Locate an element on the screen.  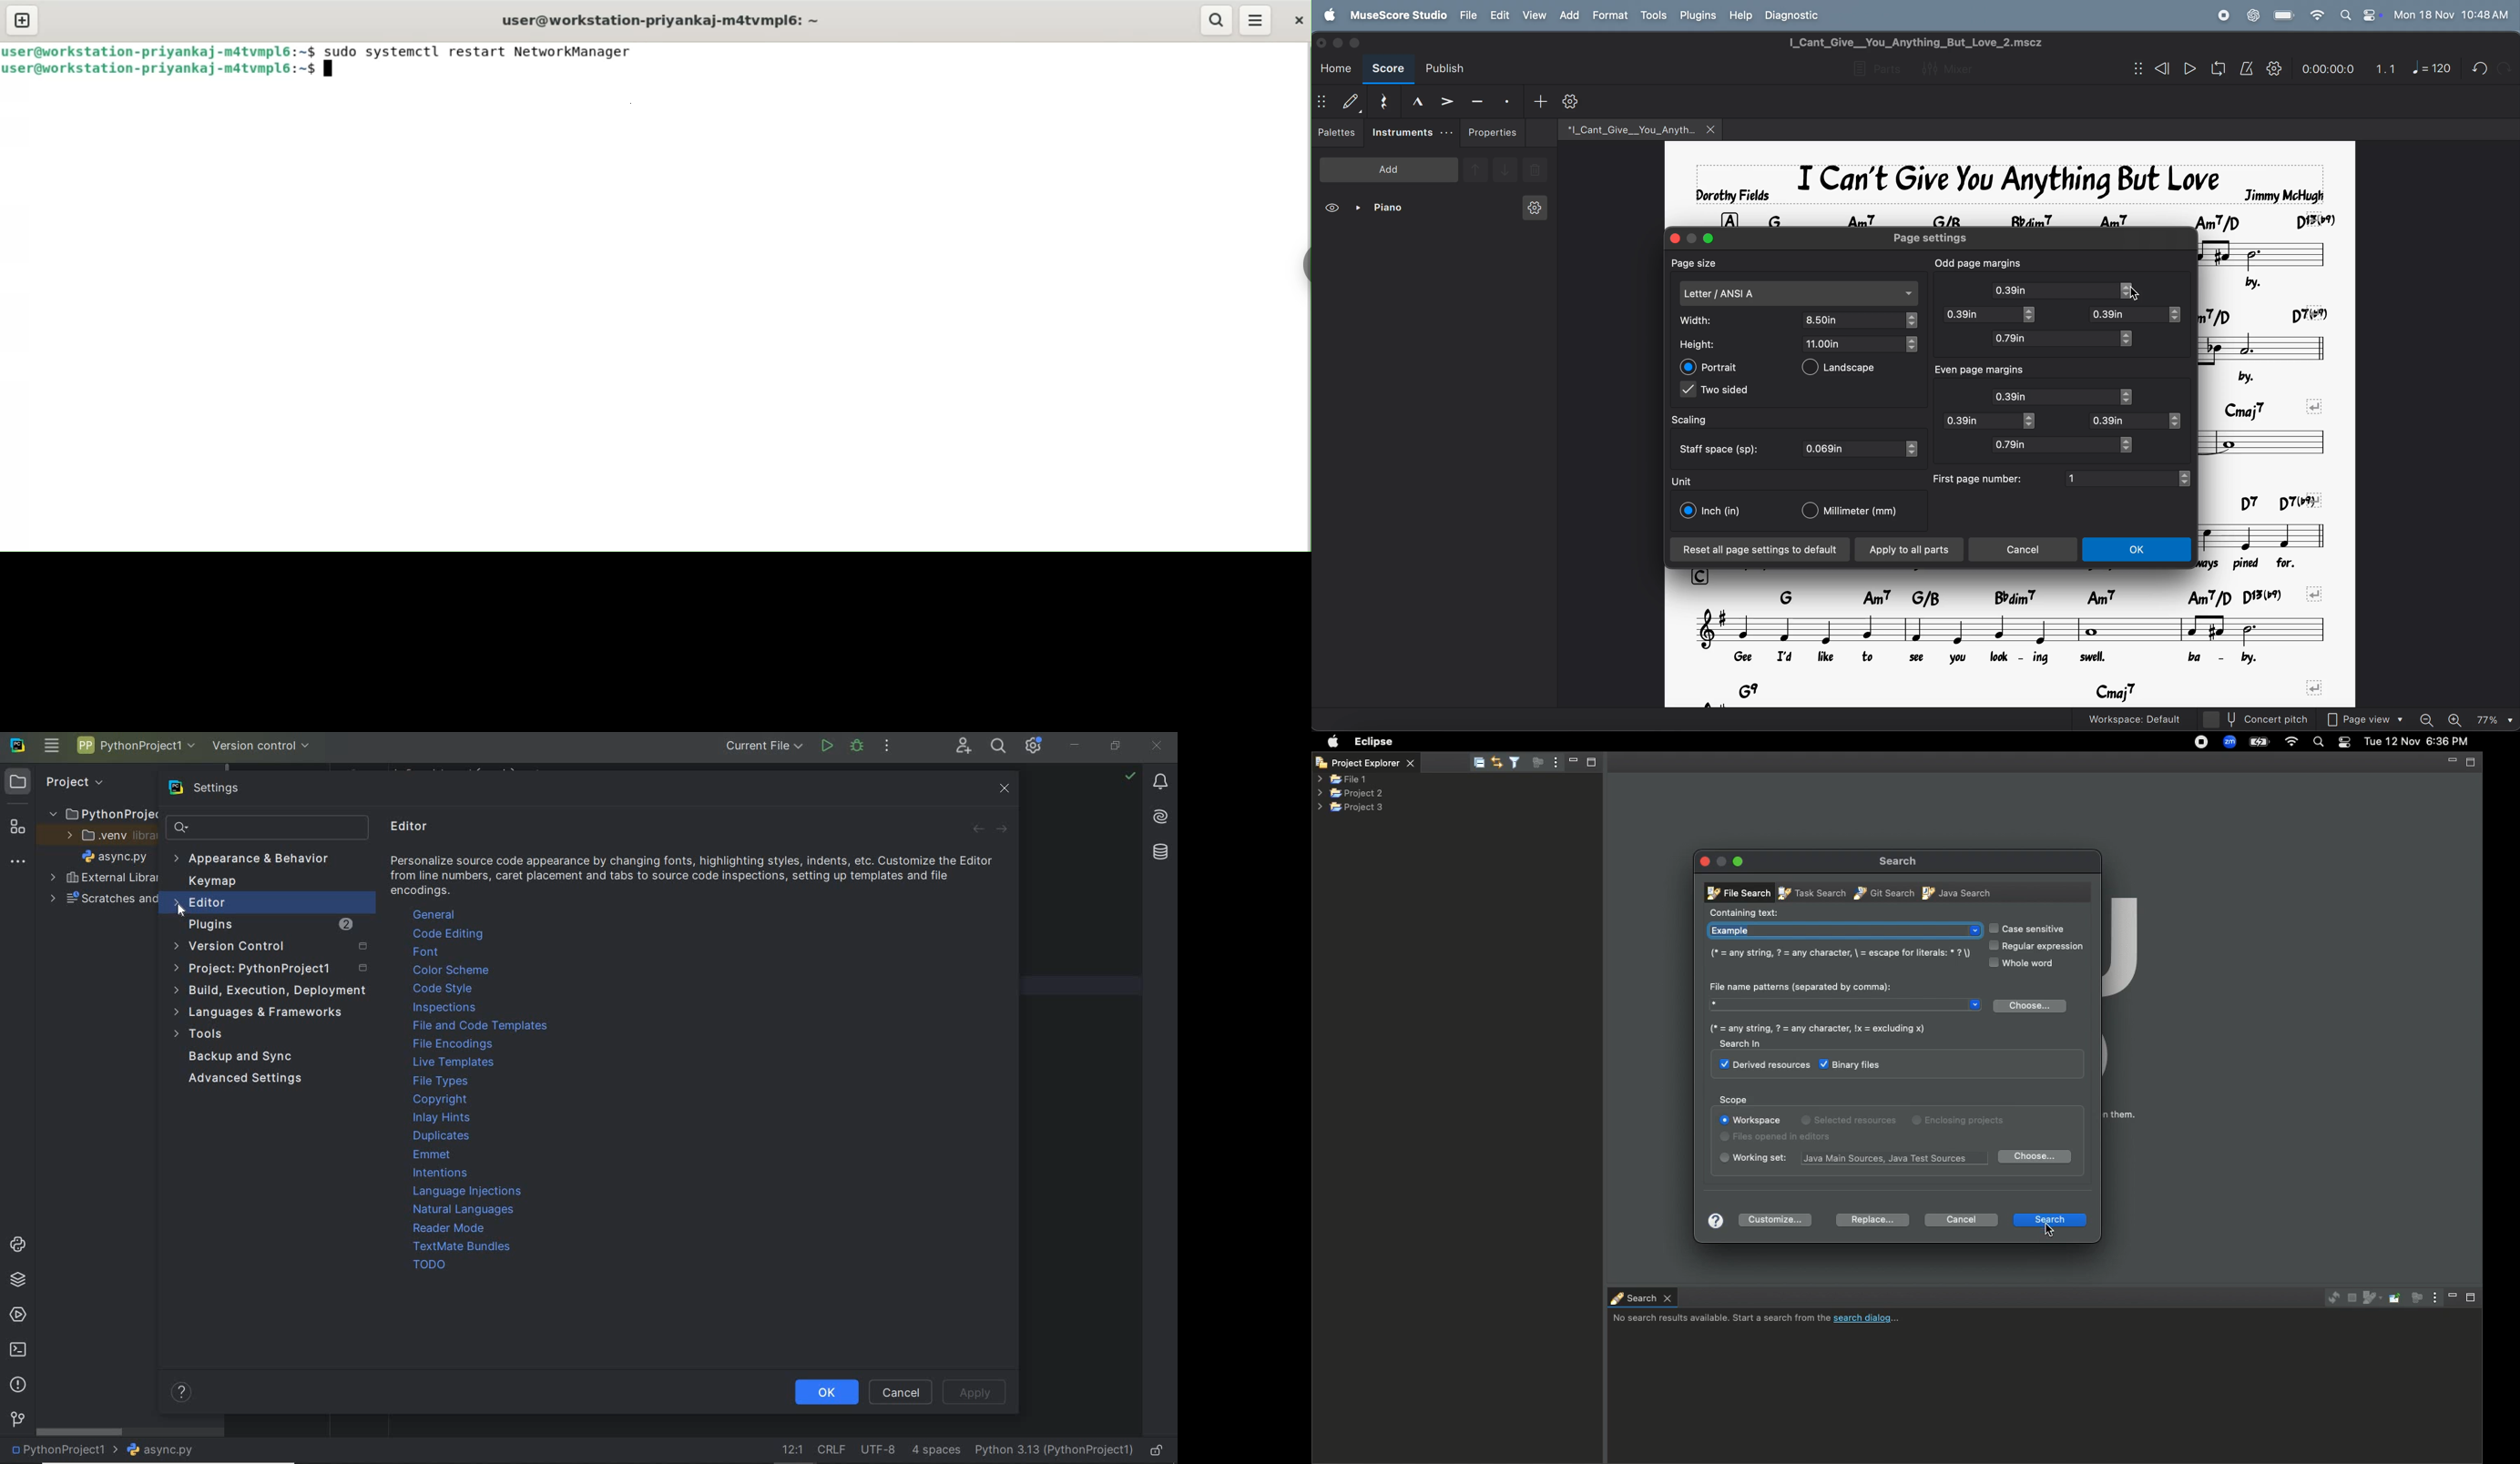
play is located at coordinates (2190, 70).